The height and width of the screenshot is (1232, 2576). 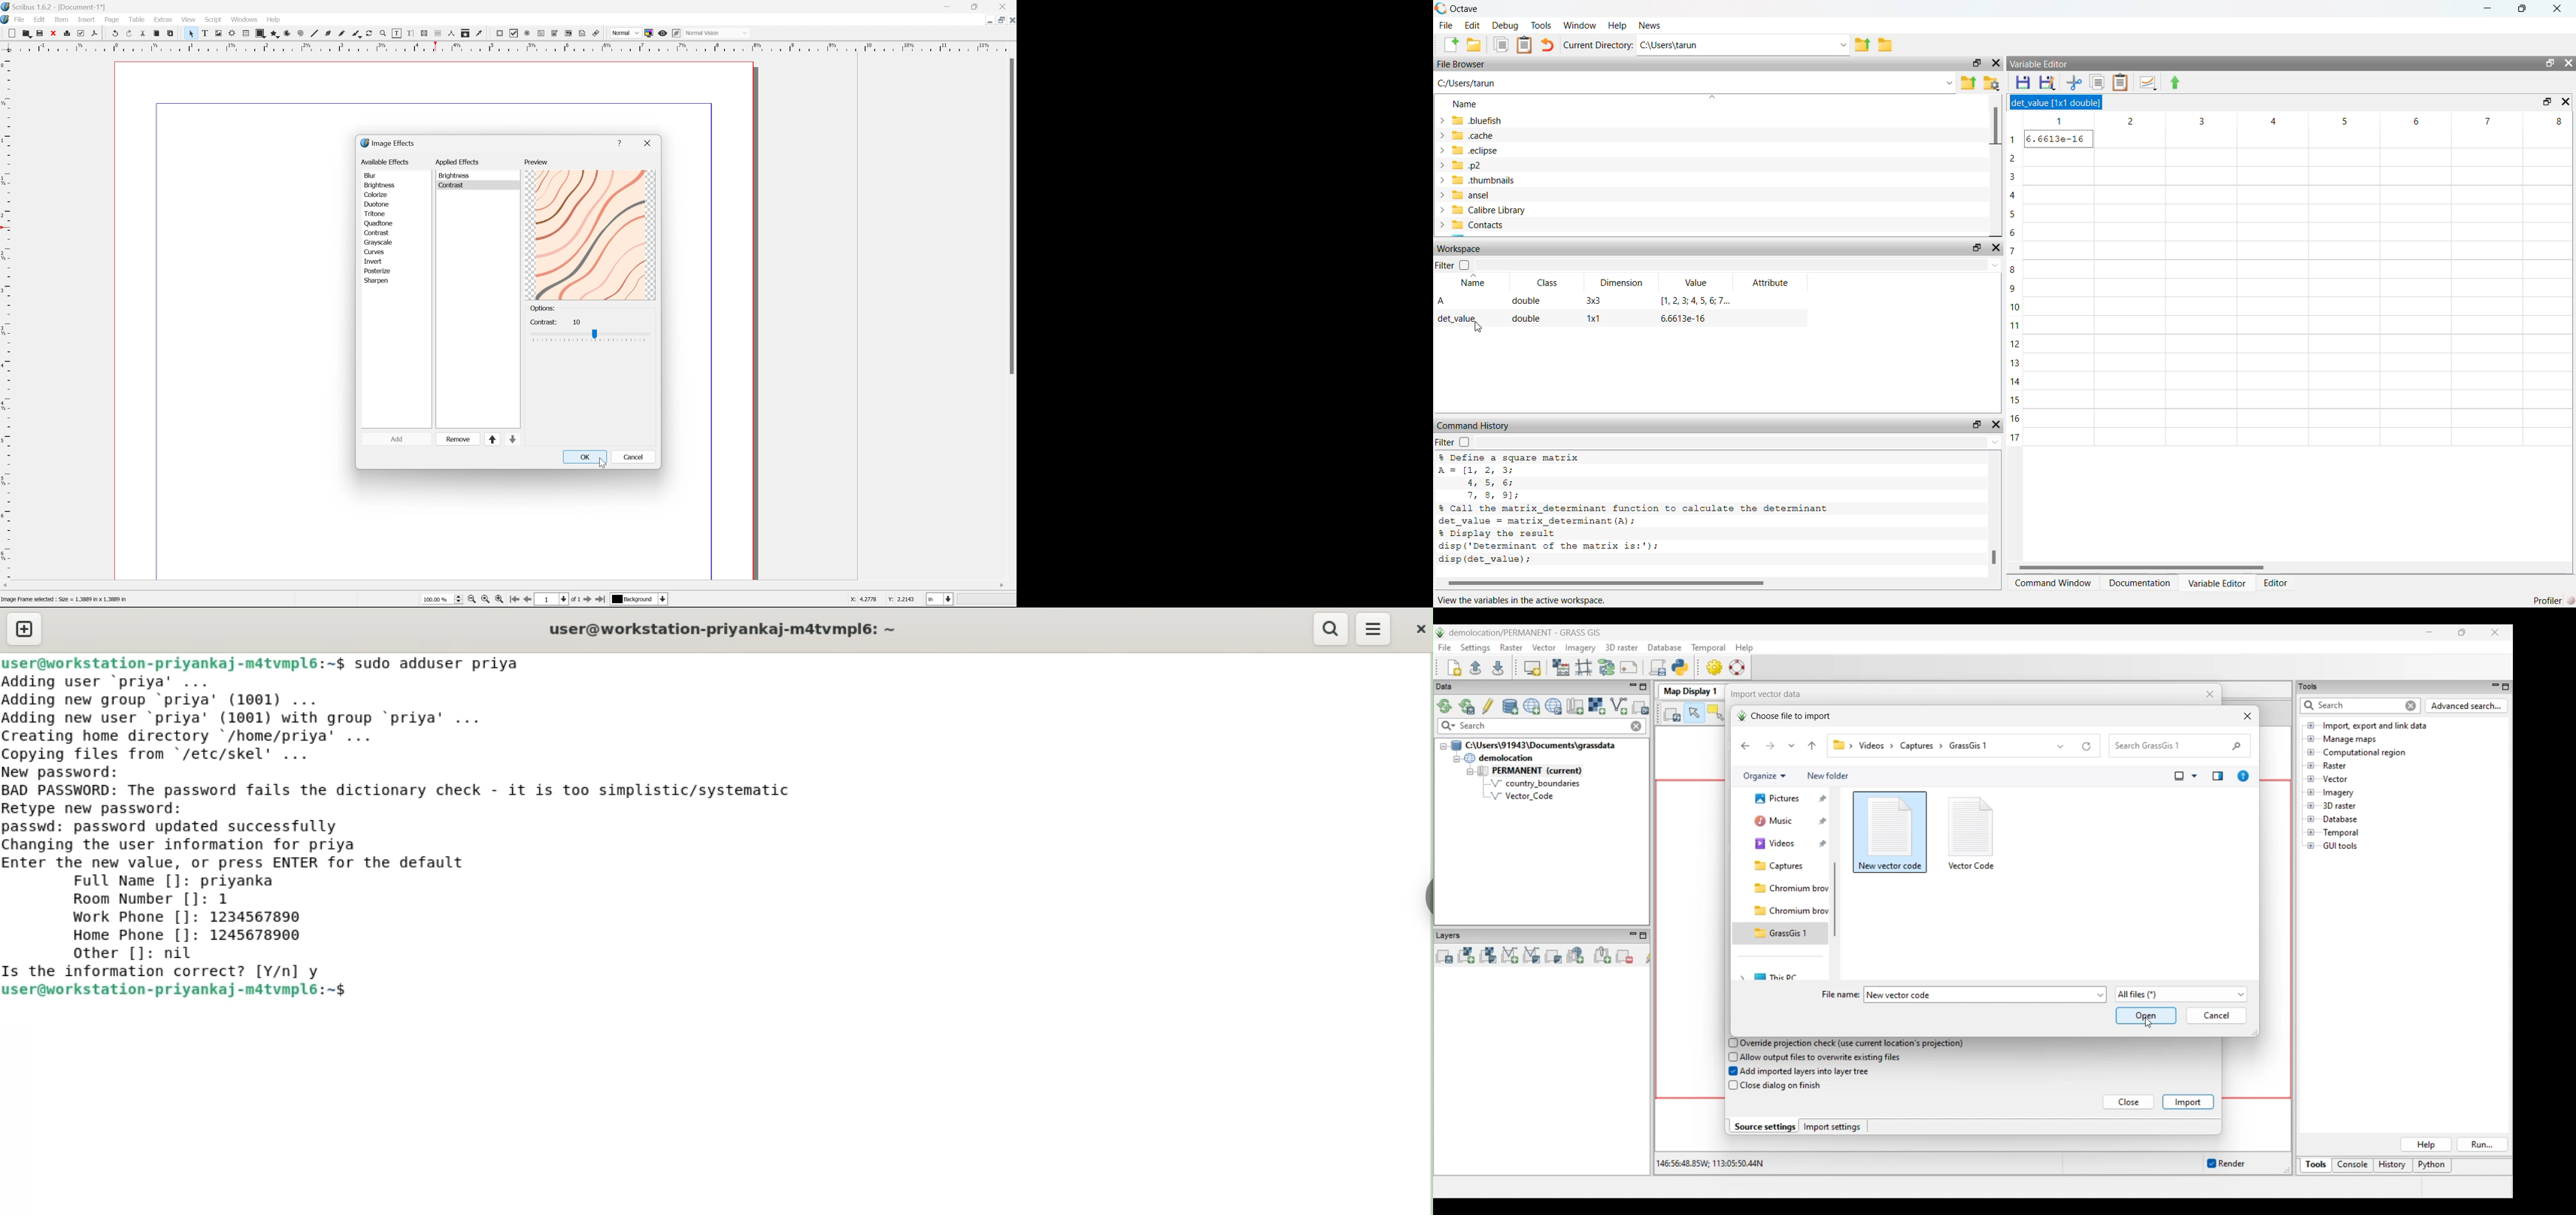 I want to click on Toggle color management, so click(x=649, y=33).